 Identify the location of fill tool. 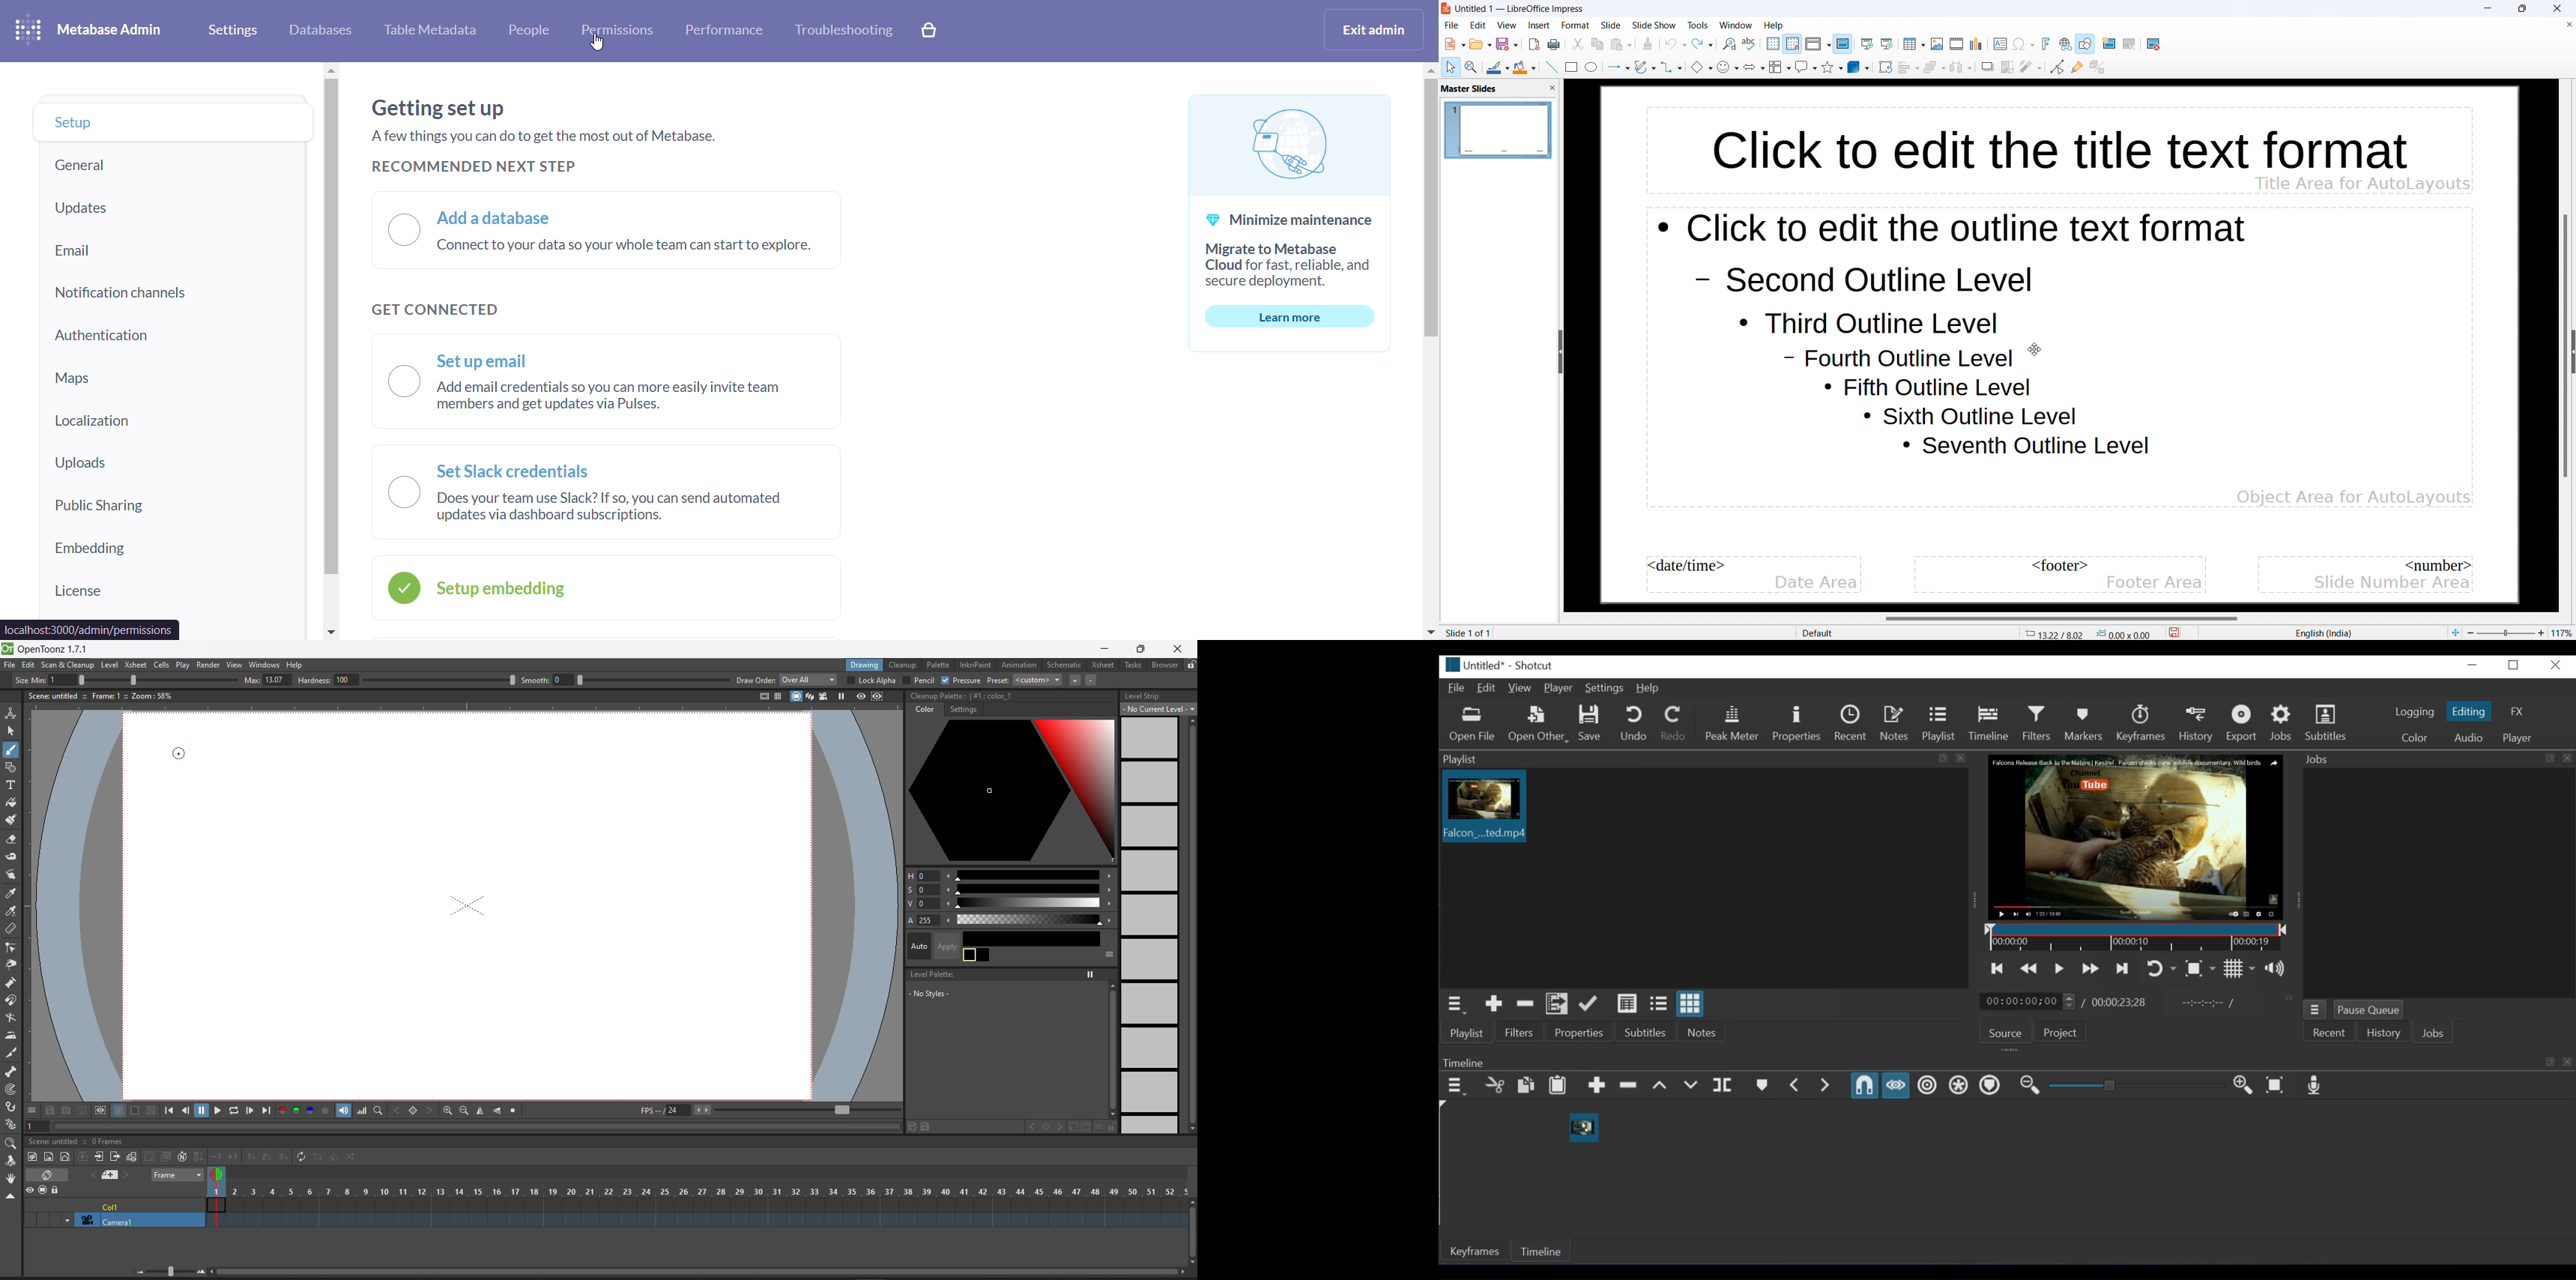
(11, 802).